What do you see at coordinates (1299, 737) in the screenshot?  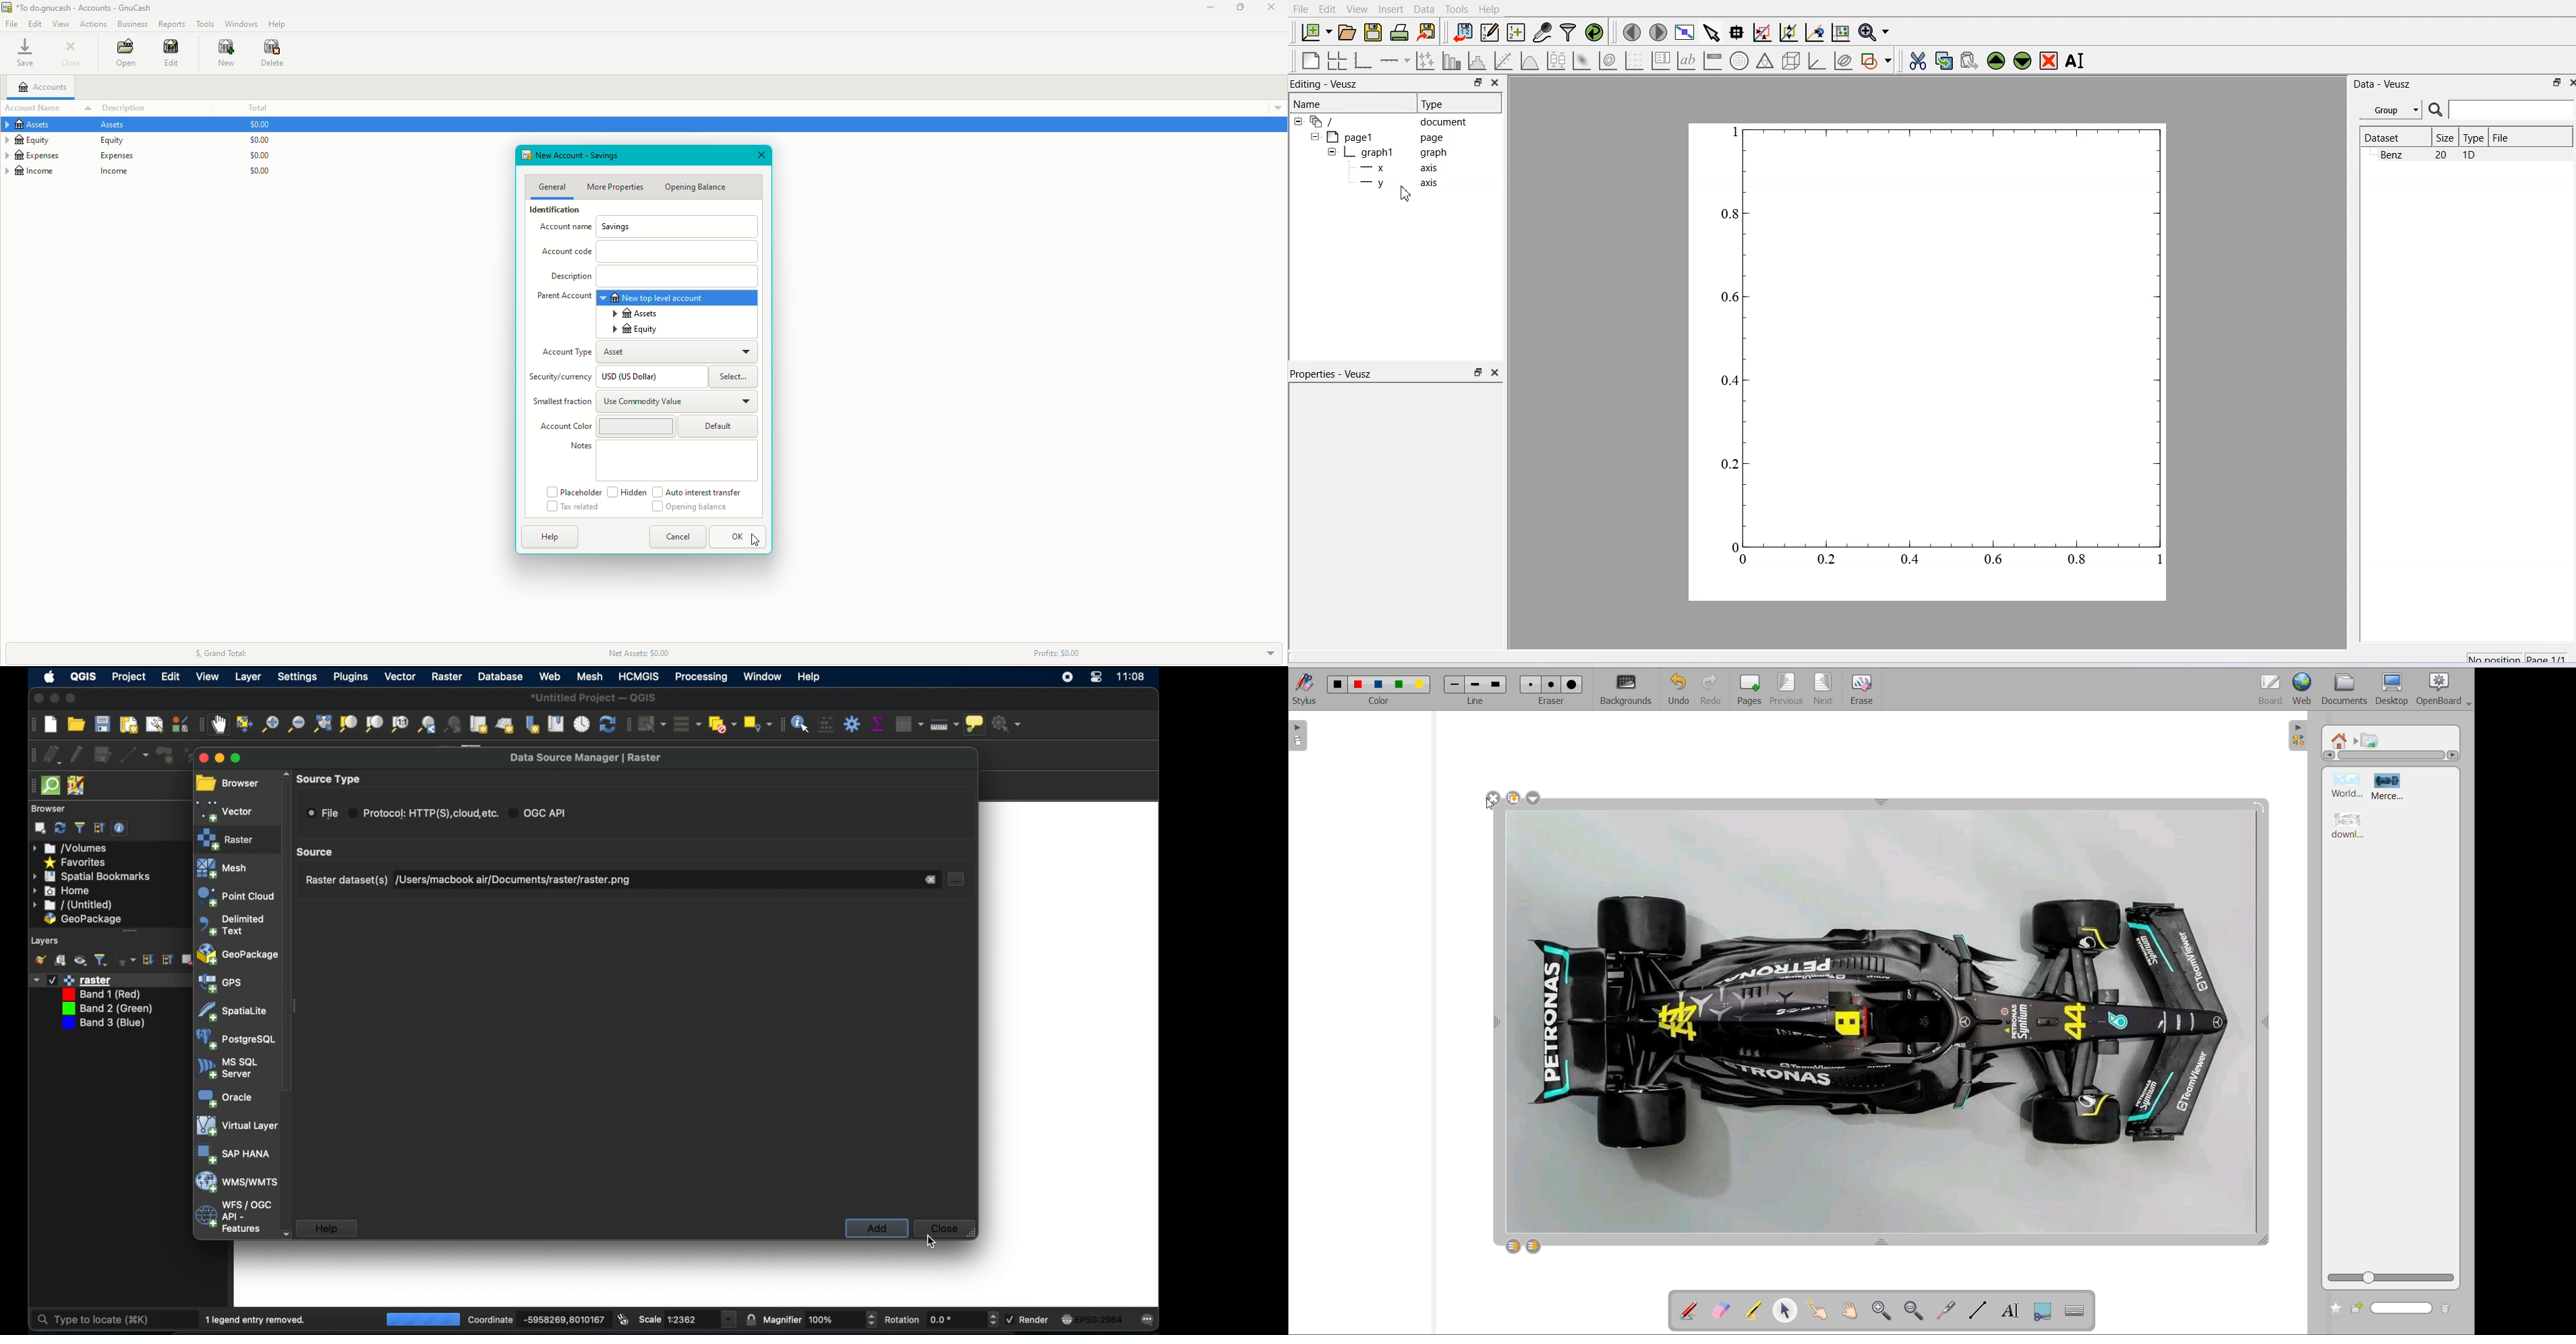 I see `expand page pane` at bounding box center [1299, 737].